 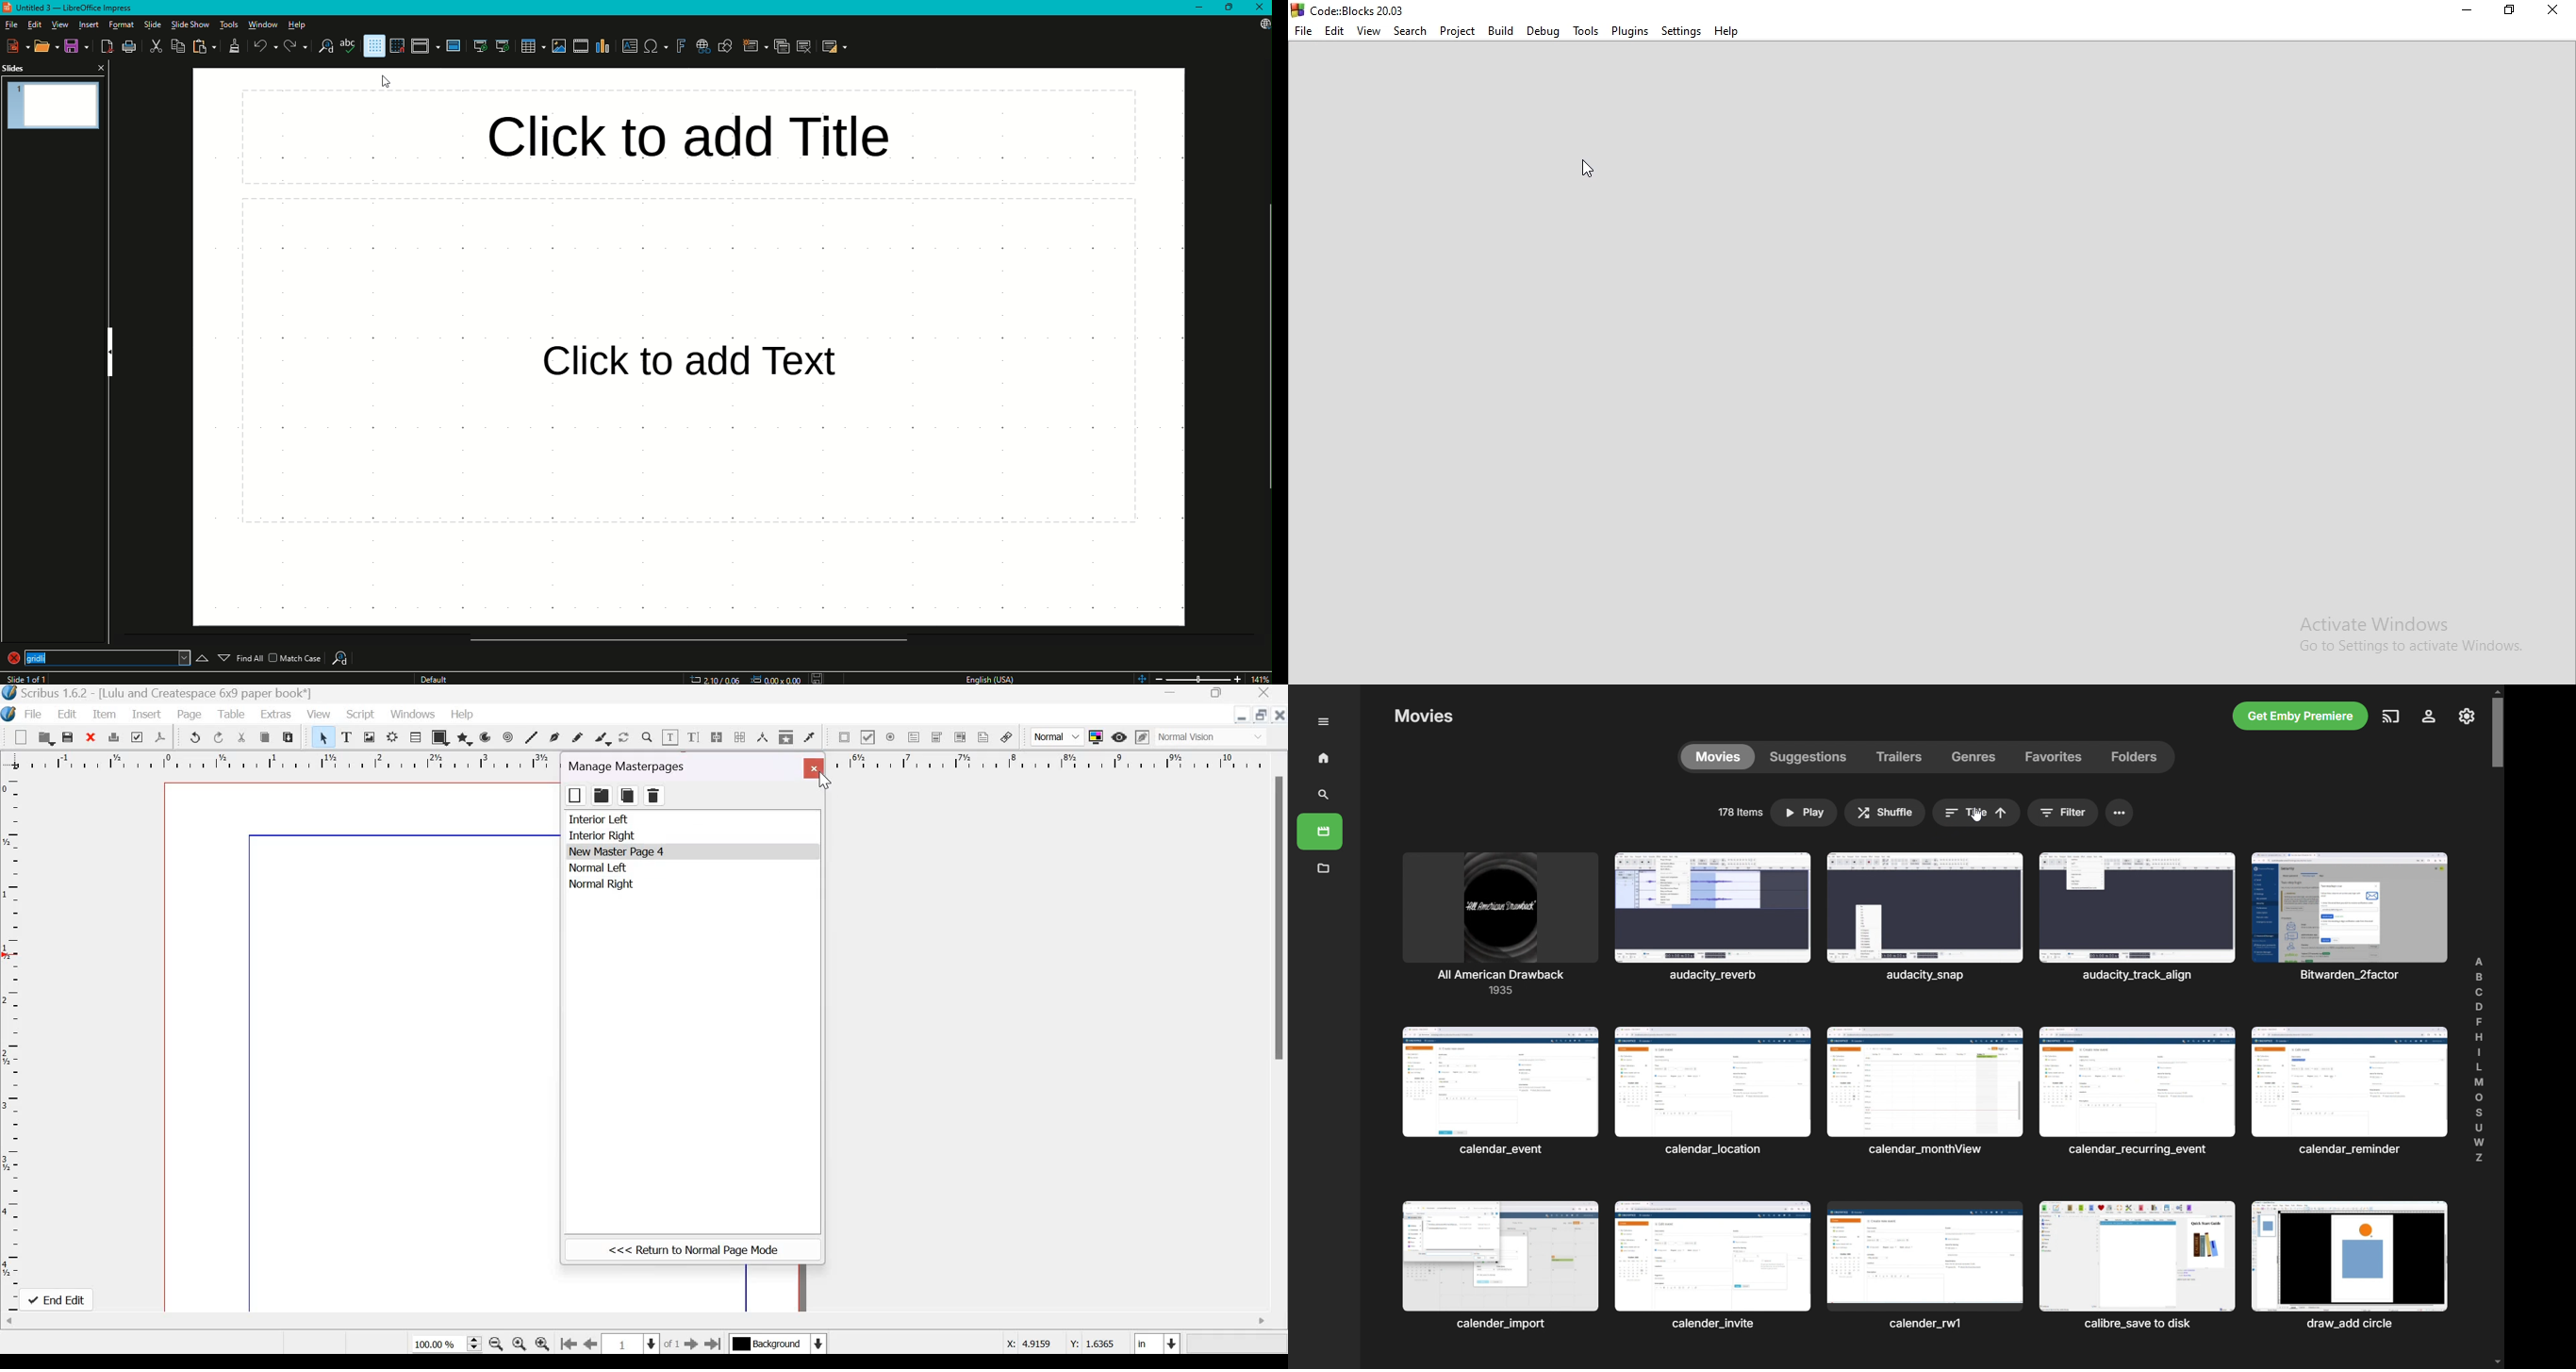 I want to click on Insert hyperlink, so click(x=702, y=46).